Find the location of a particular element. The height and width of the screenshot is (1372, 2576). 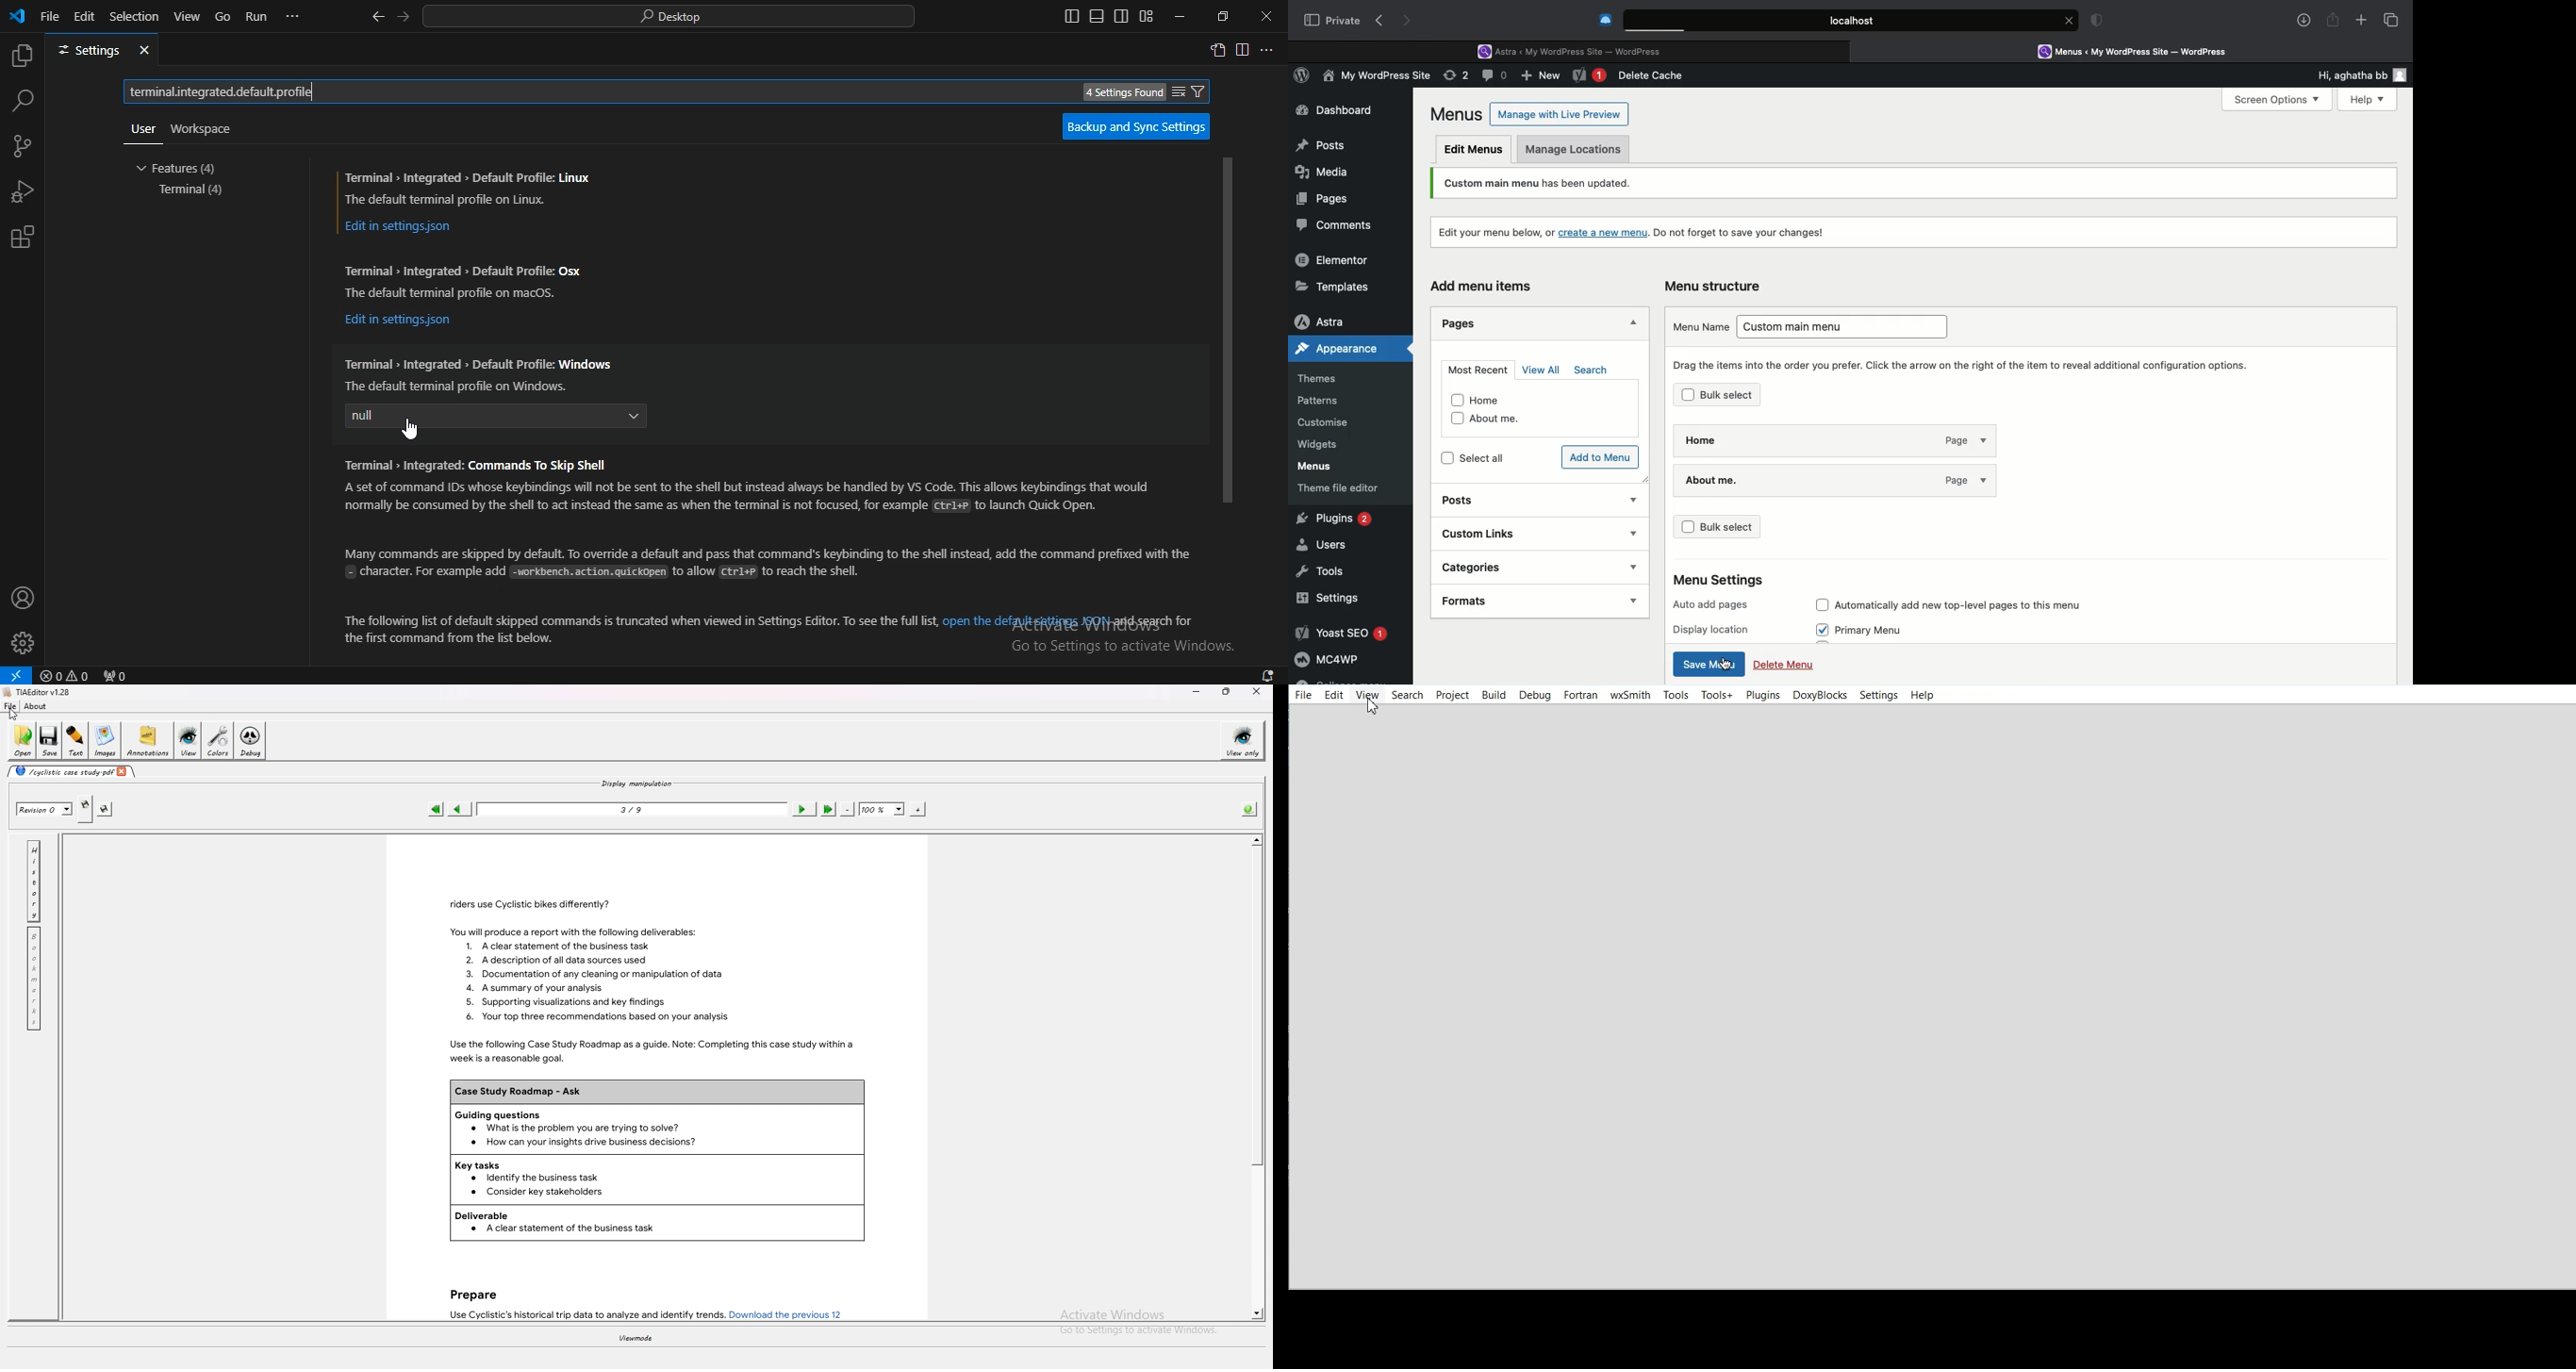

About me. - page is located at coordinates (1795, 478).